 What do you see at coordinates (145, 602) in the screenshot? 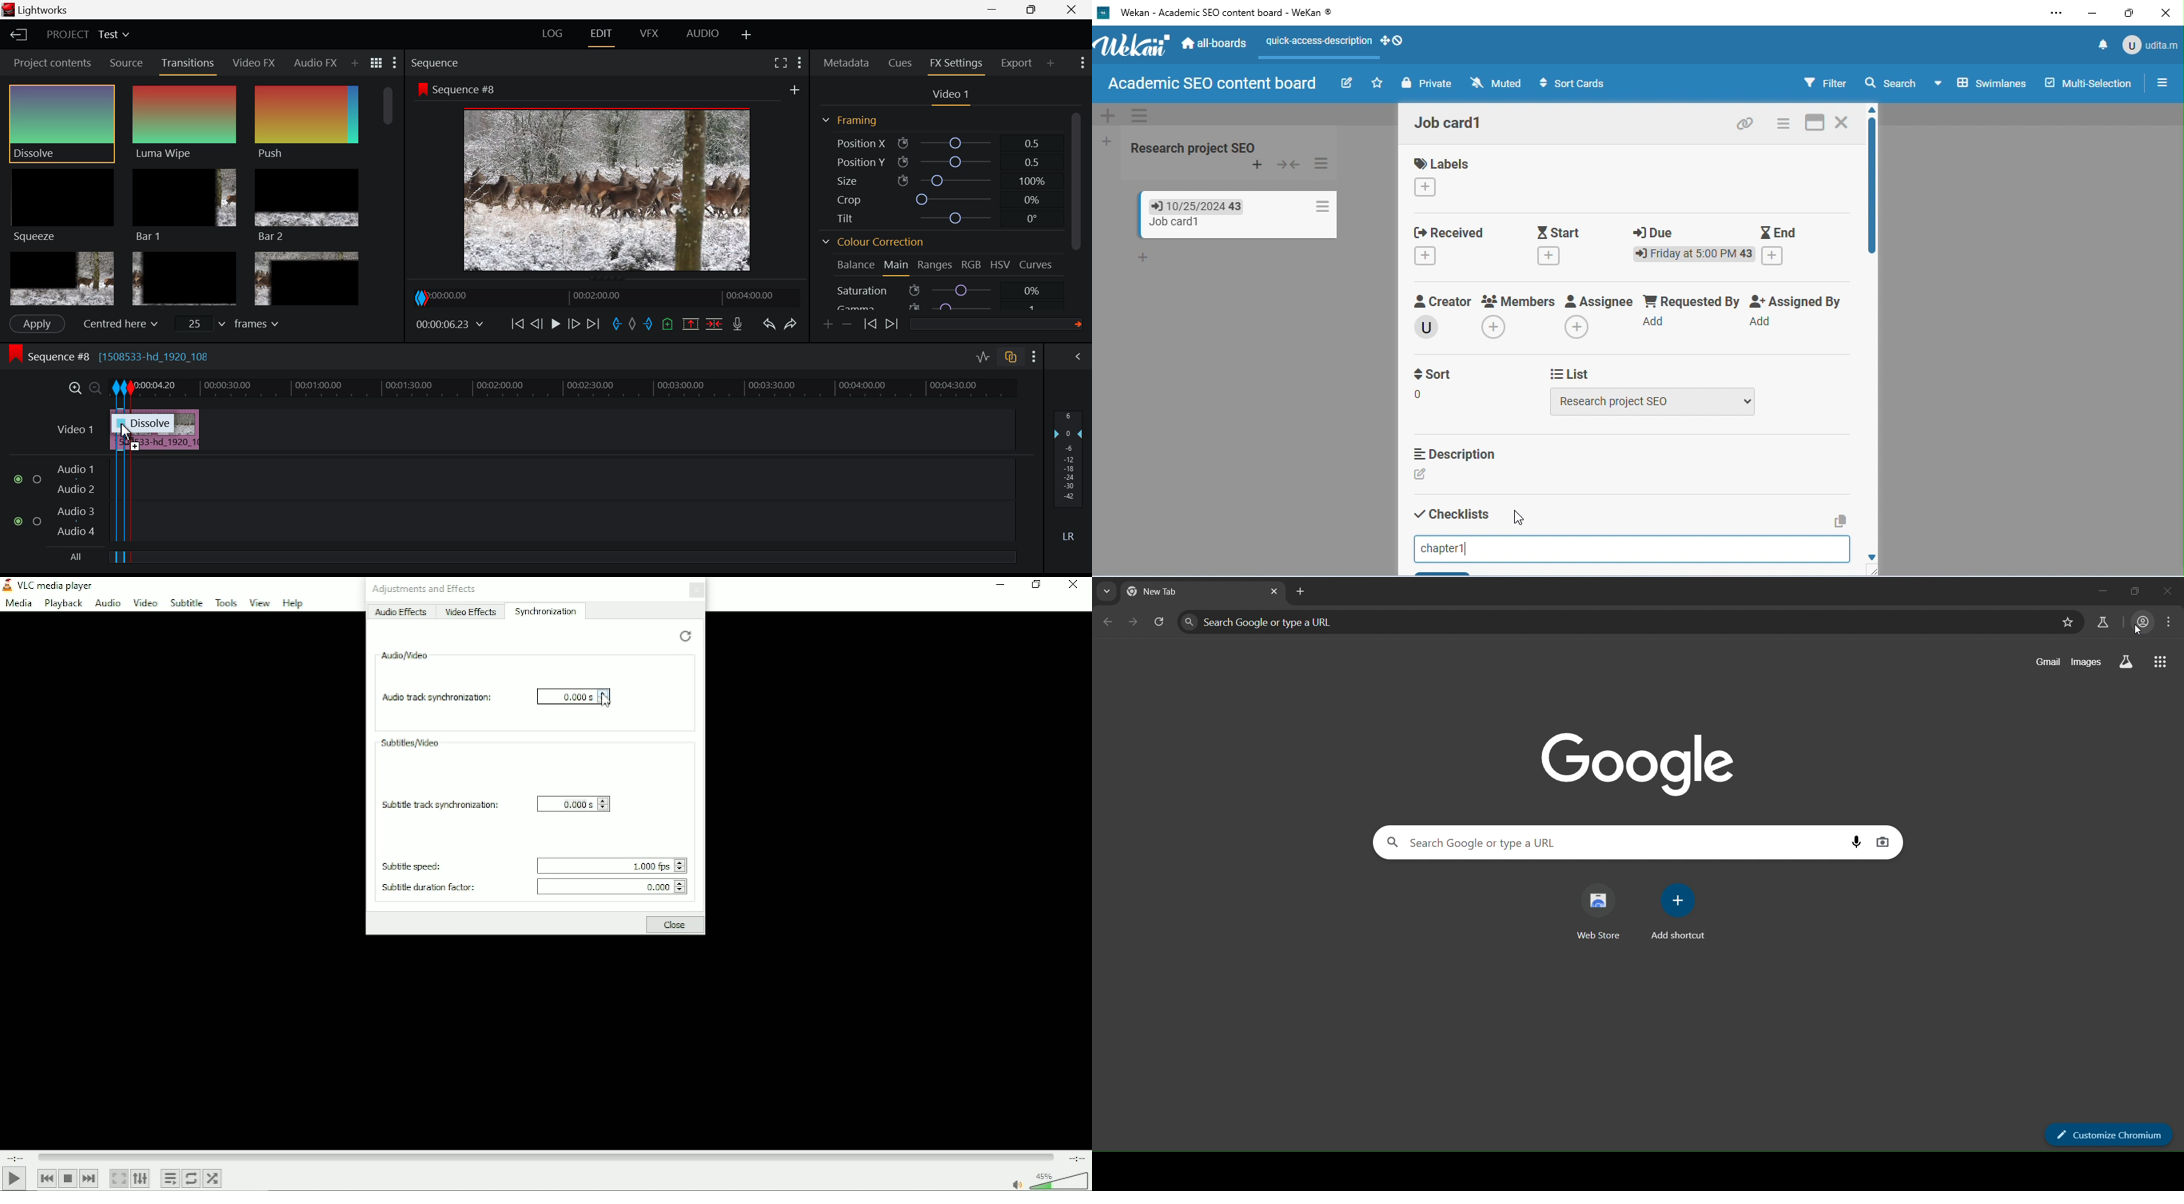
I see `Video` at bounding box center [145, 602].